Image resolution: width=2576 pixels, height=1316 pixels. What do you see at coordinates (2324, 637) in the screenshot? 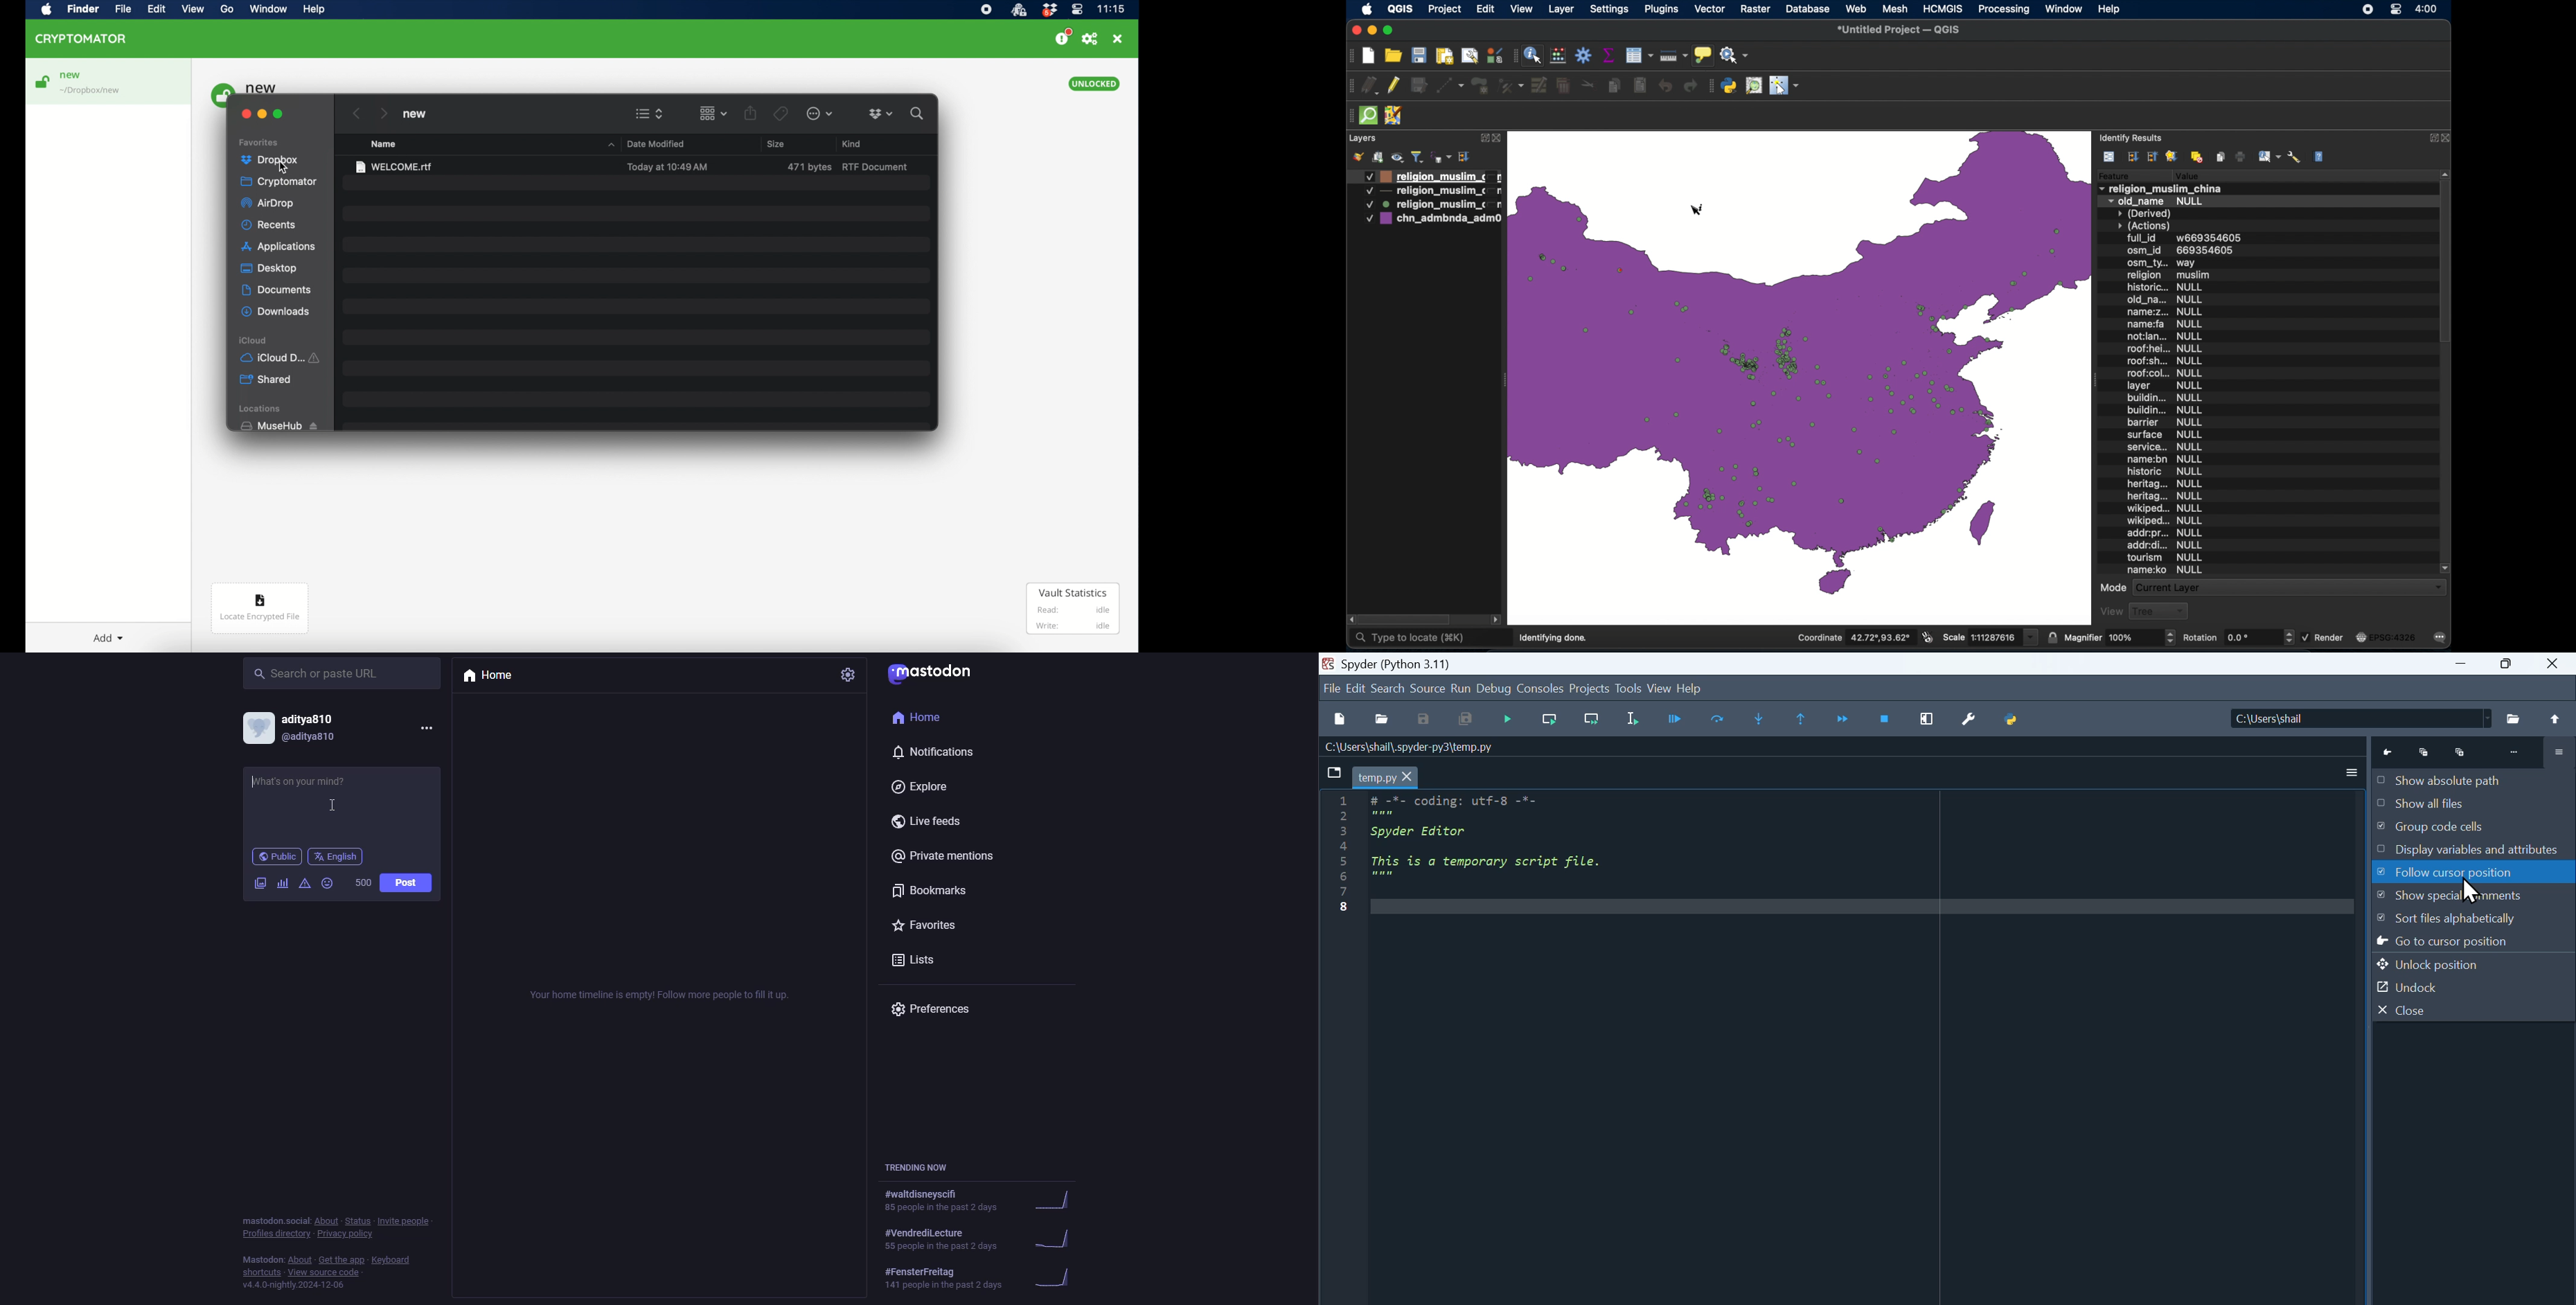
I see `render` at bounding box center [2324, 637].